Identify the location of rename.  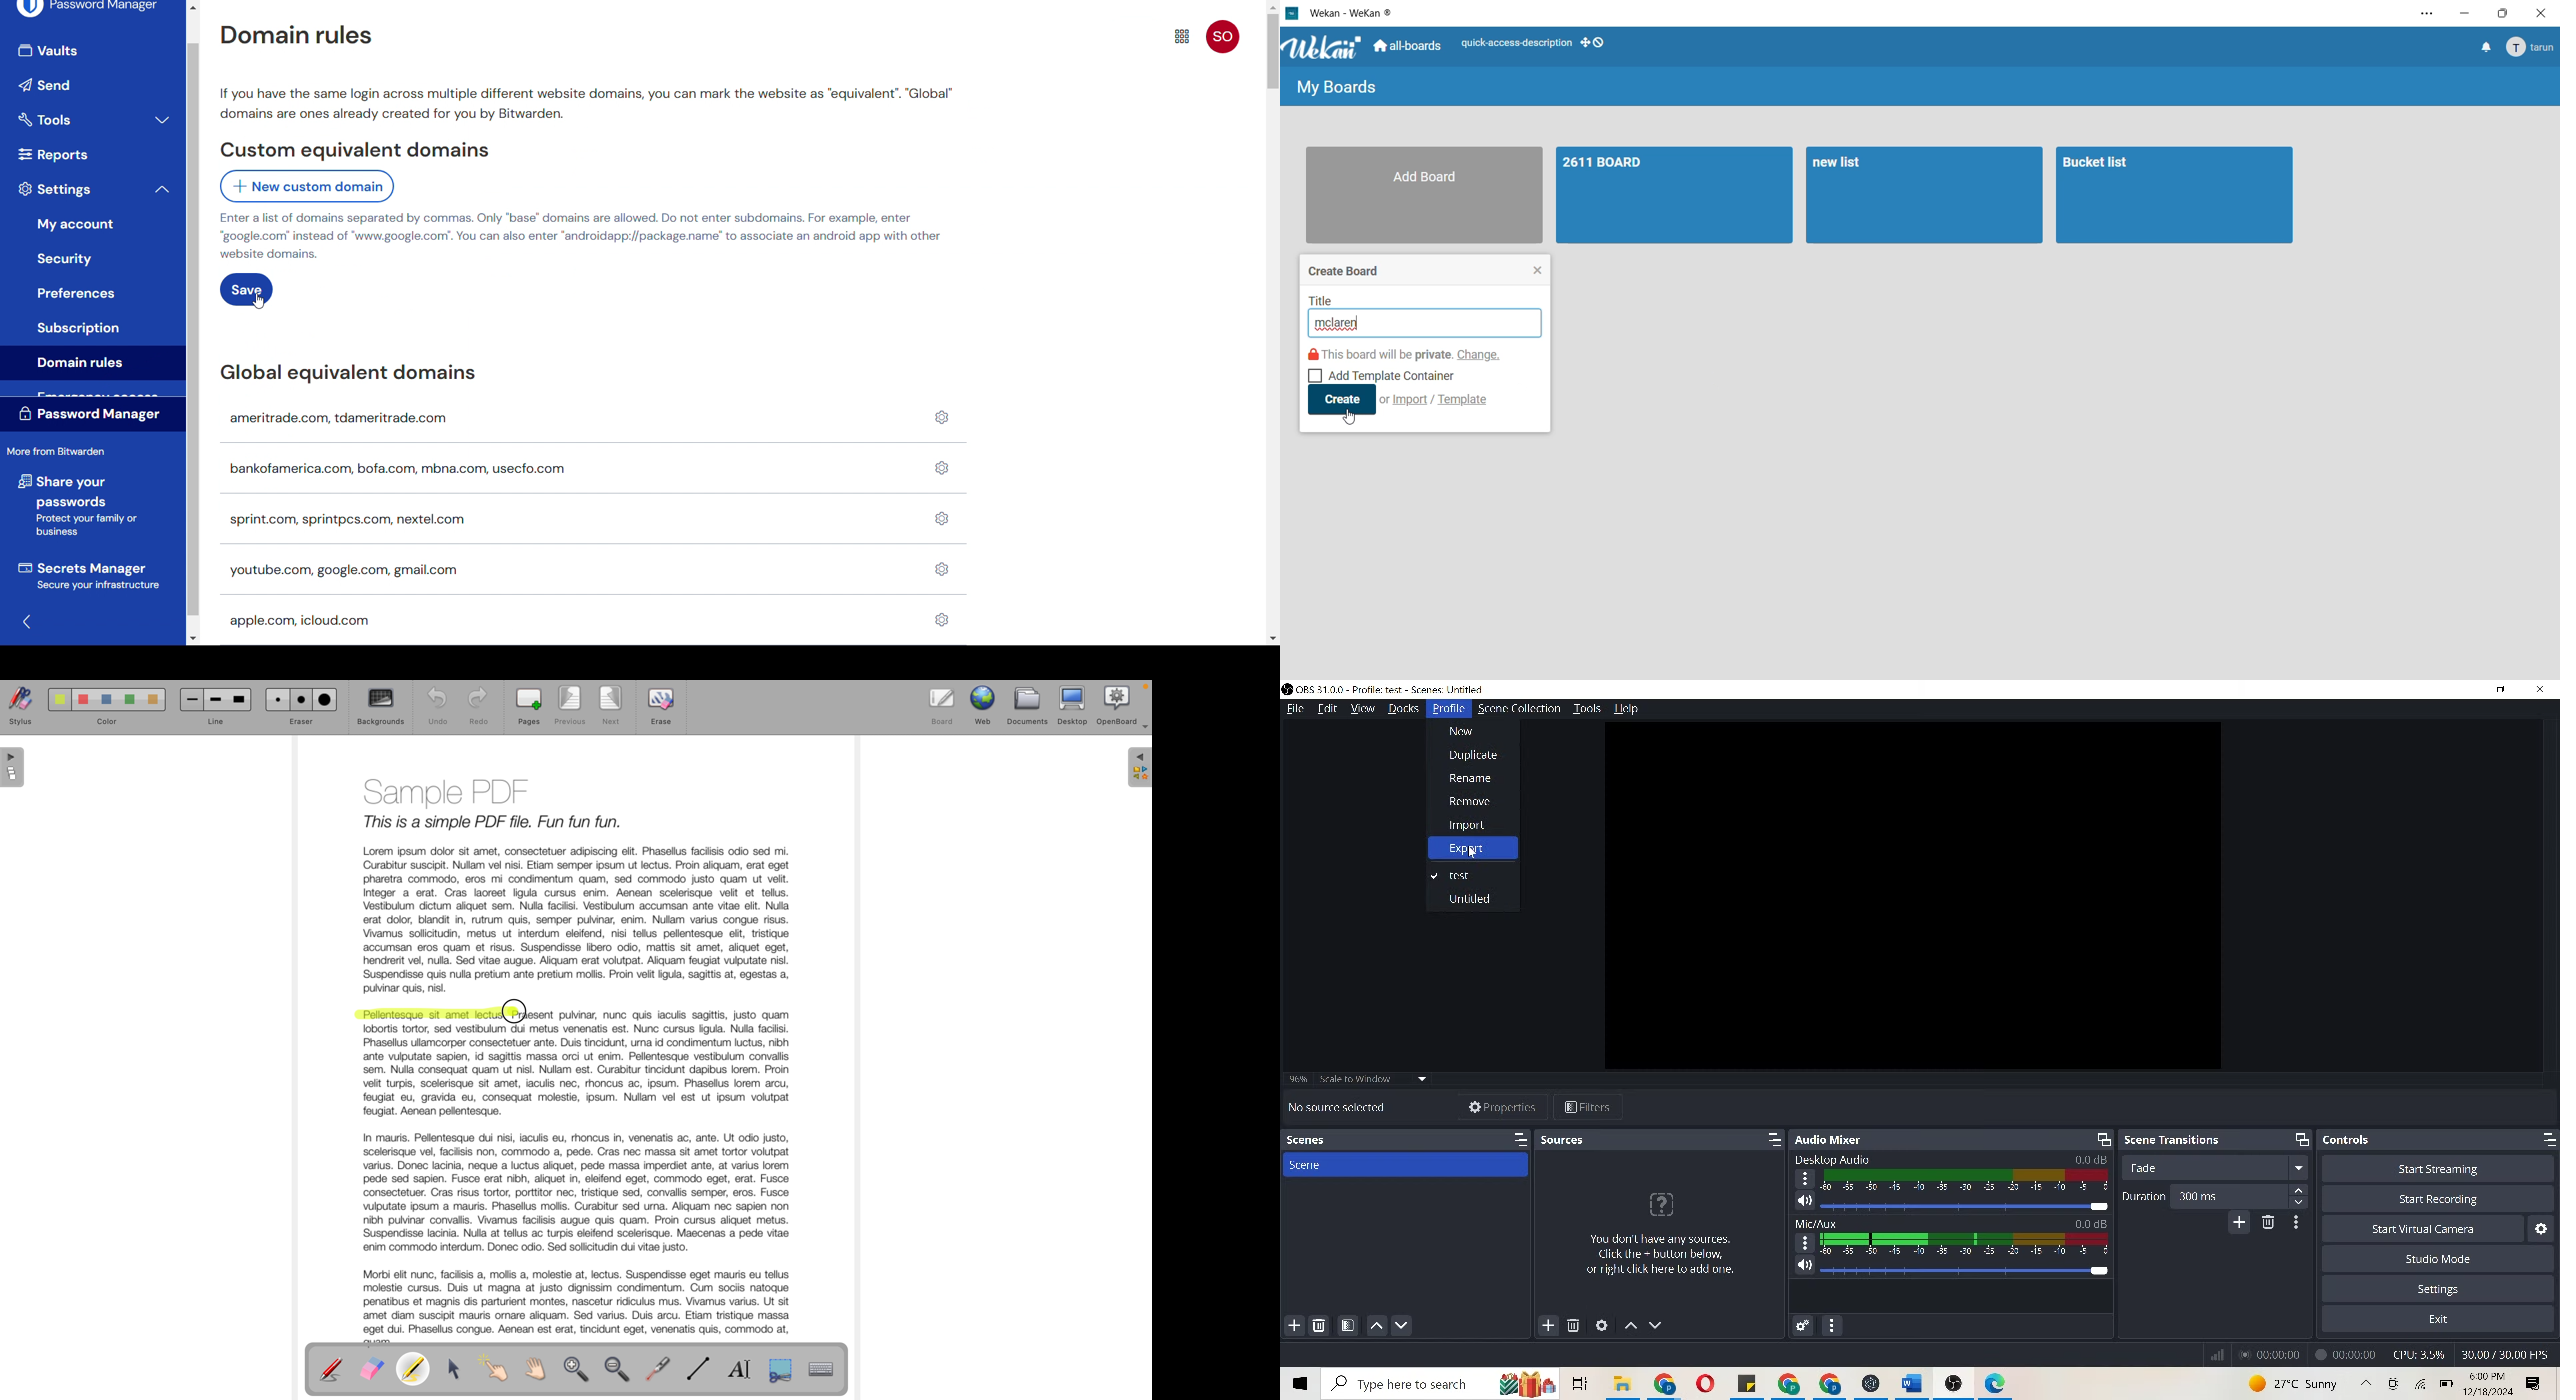
(1472, 777).